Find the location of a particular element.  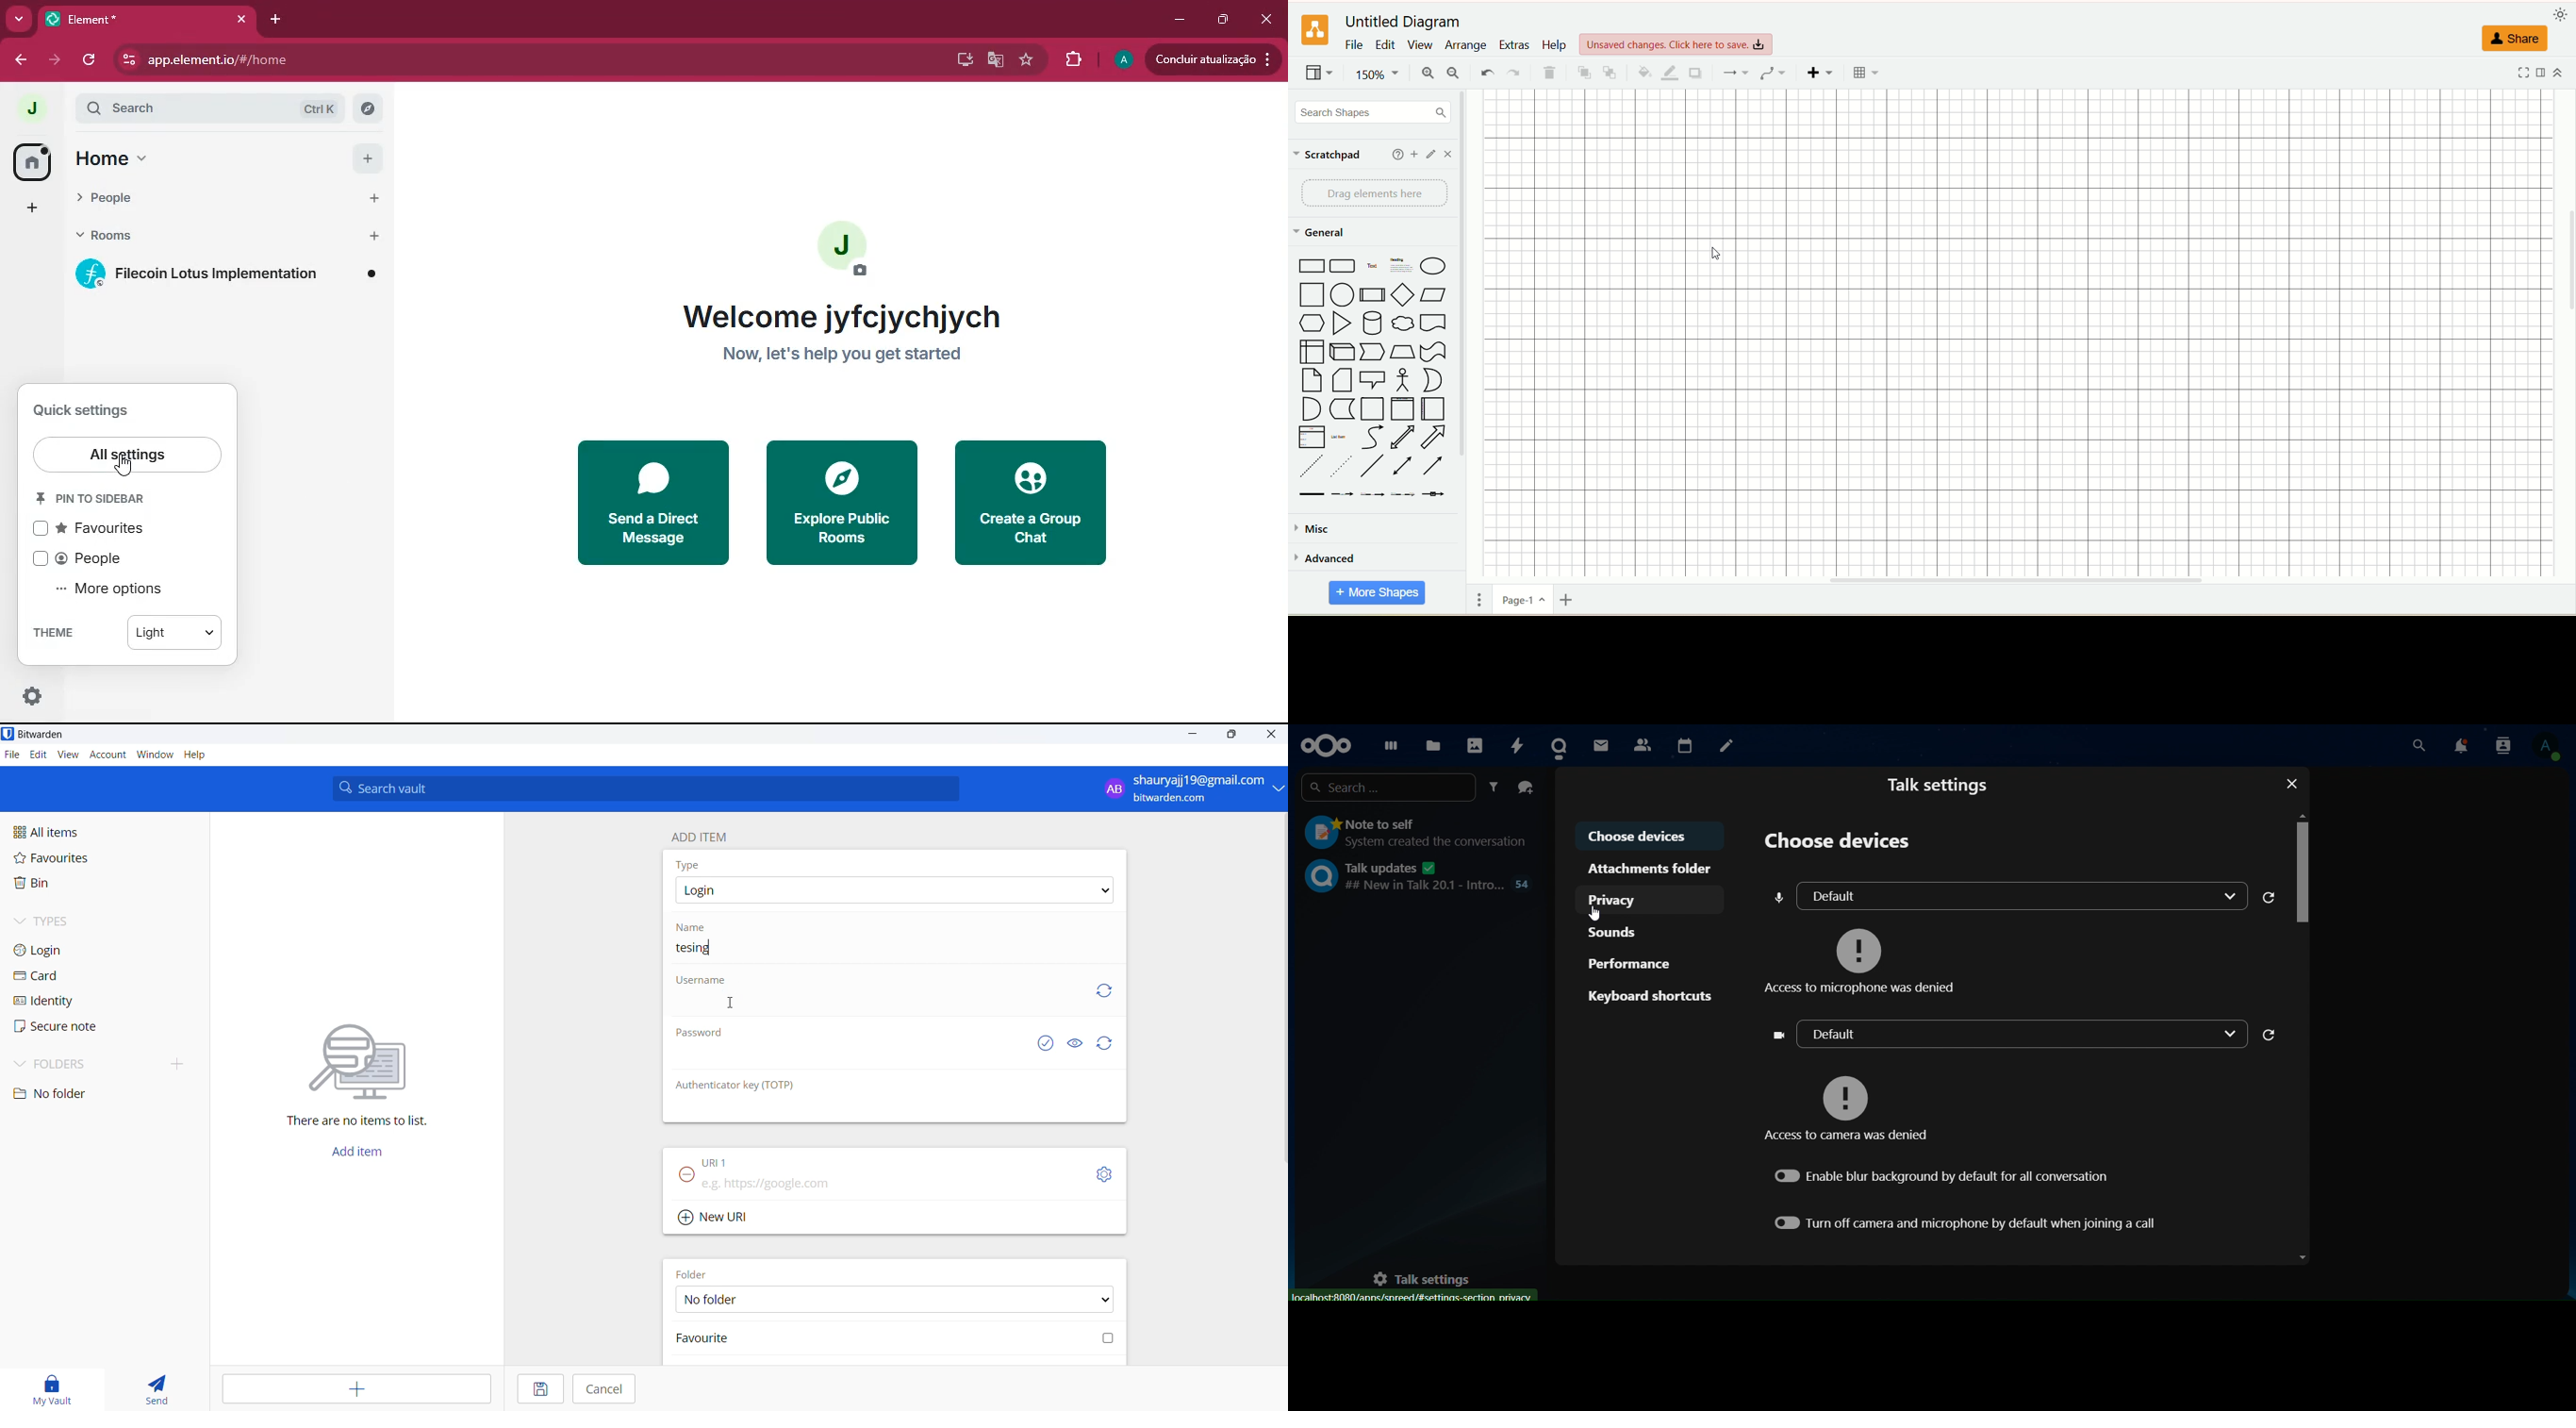

more is located at coordinates (18, 17).